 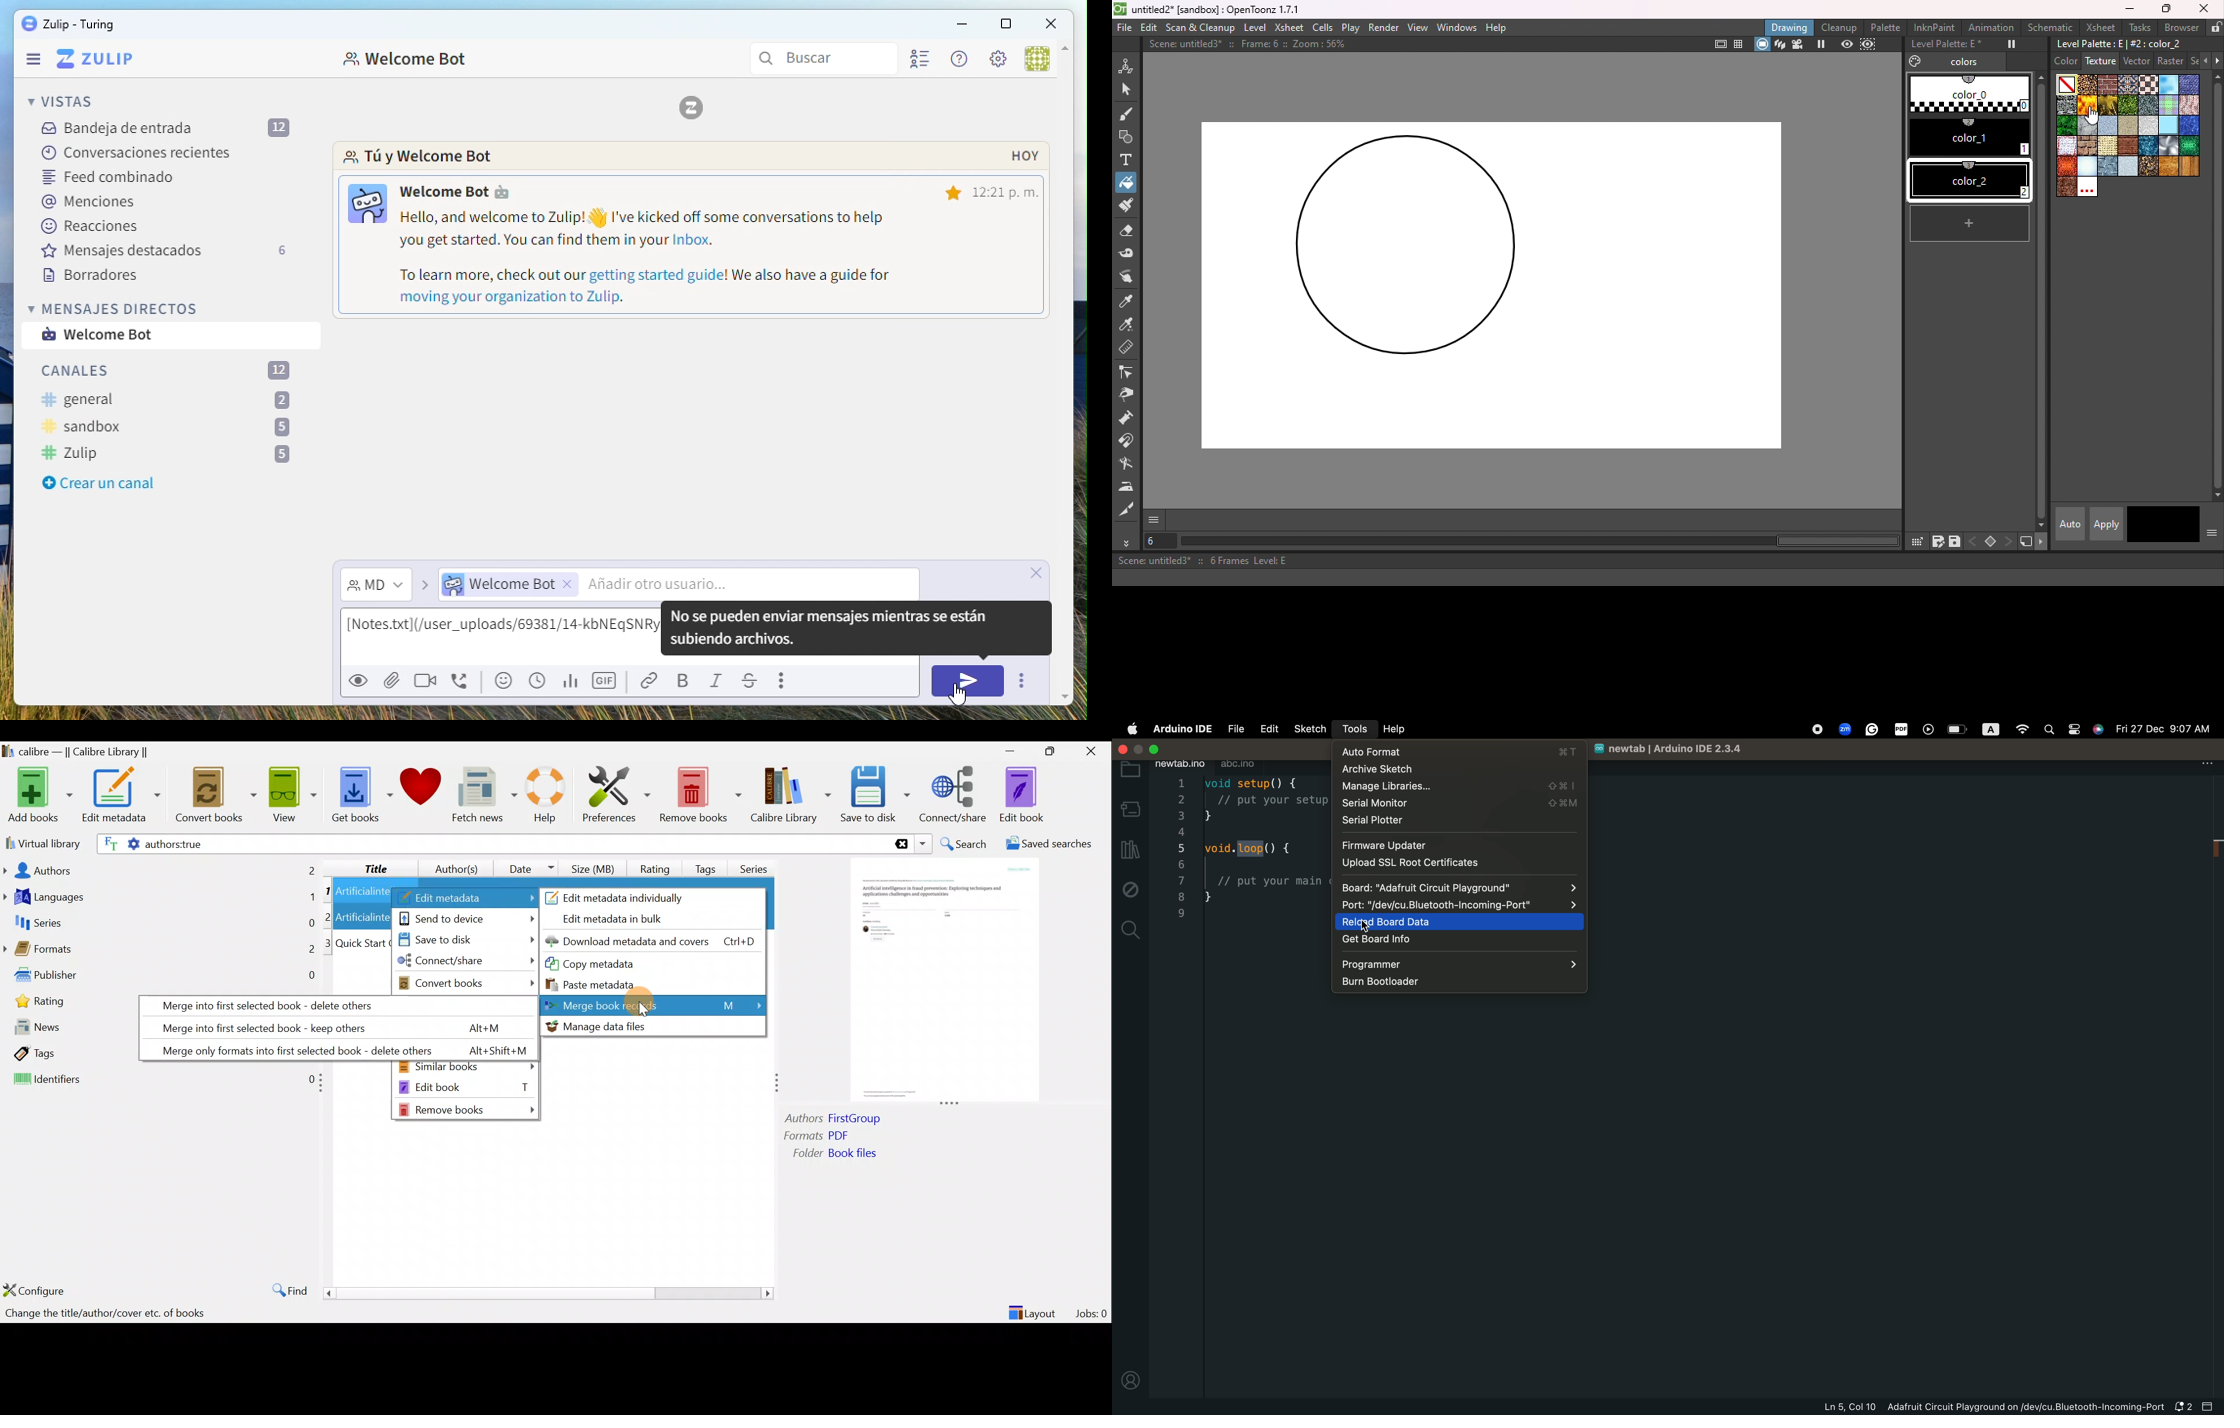 I want to click on Raster, so click(x=2171, y=61).